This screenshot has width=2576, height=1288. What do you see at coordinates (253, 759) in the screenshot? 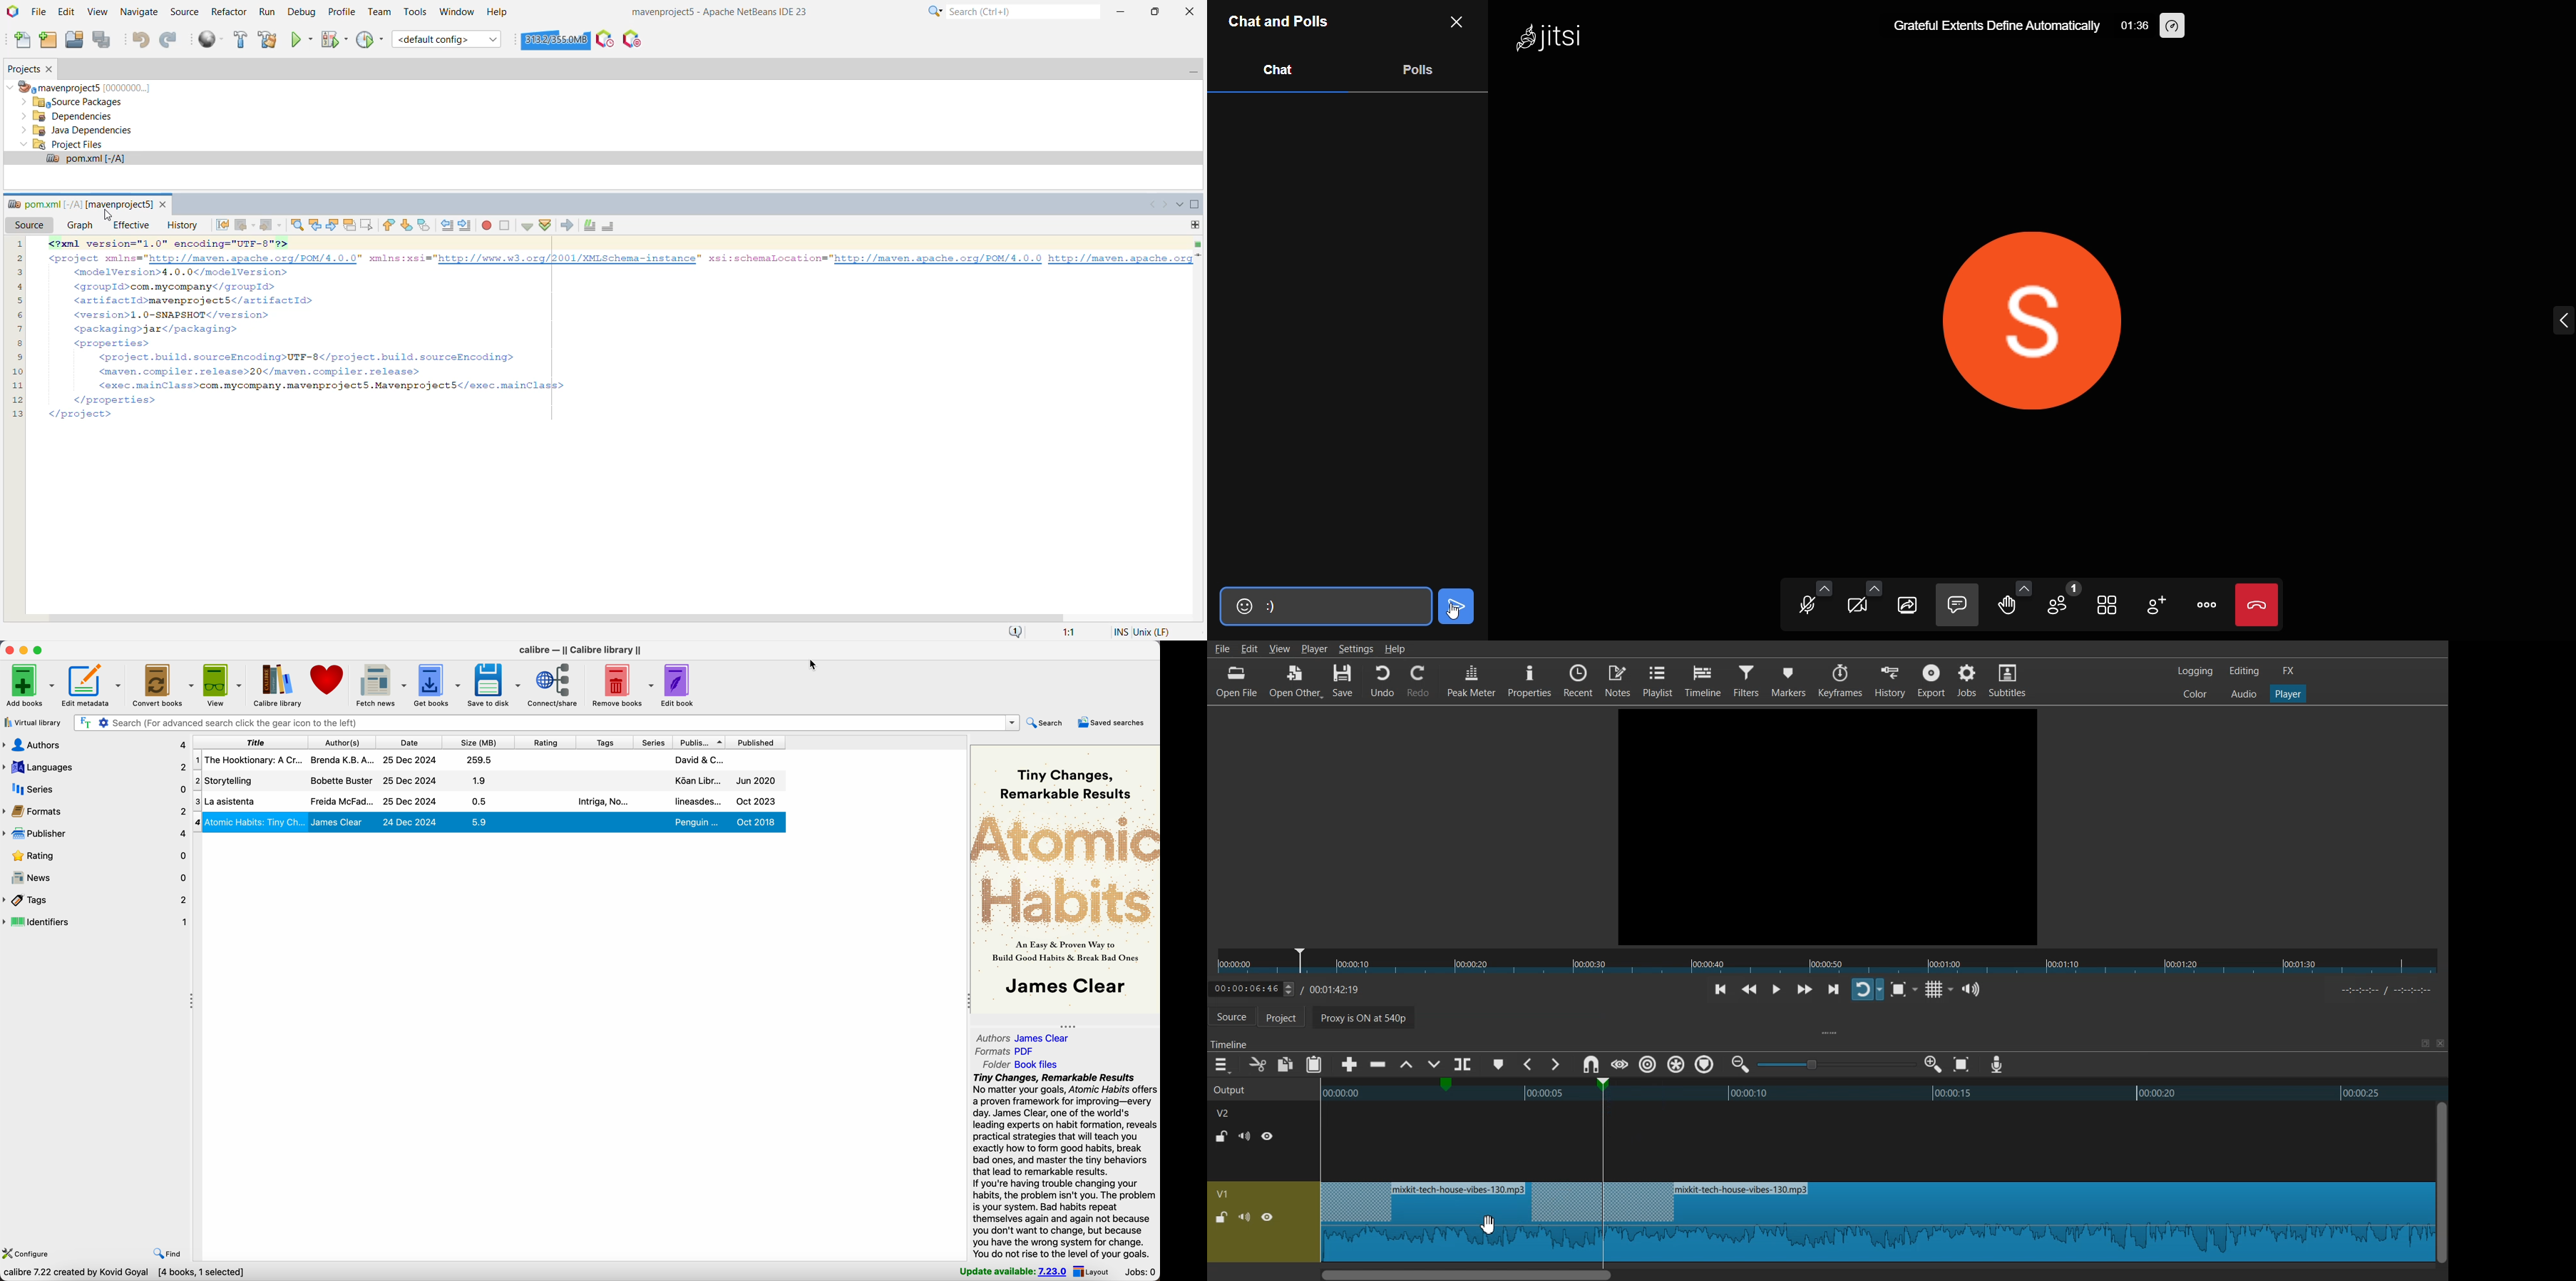
I see `the hooktionary: ACr...` at bounding box center [253, 759].